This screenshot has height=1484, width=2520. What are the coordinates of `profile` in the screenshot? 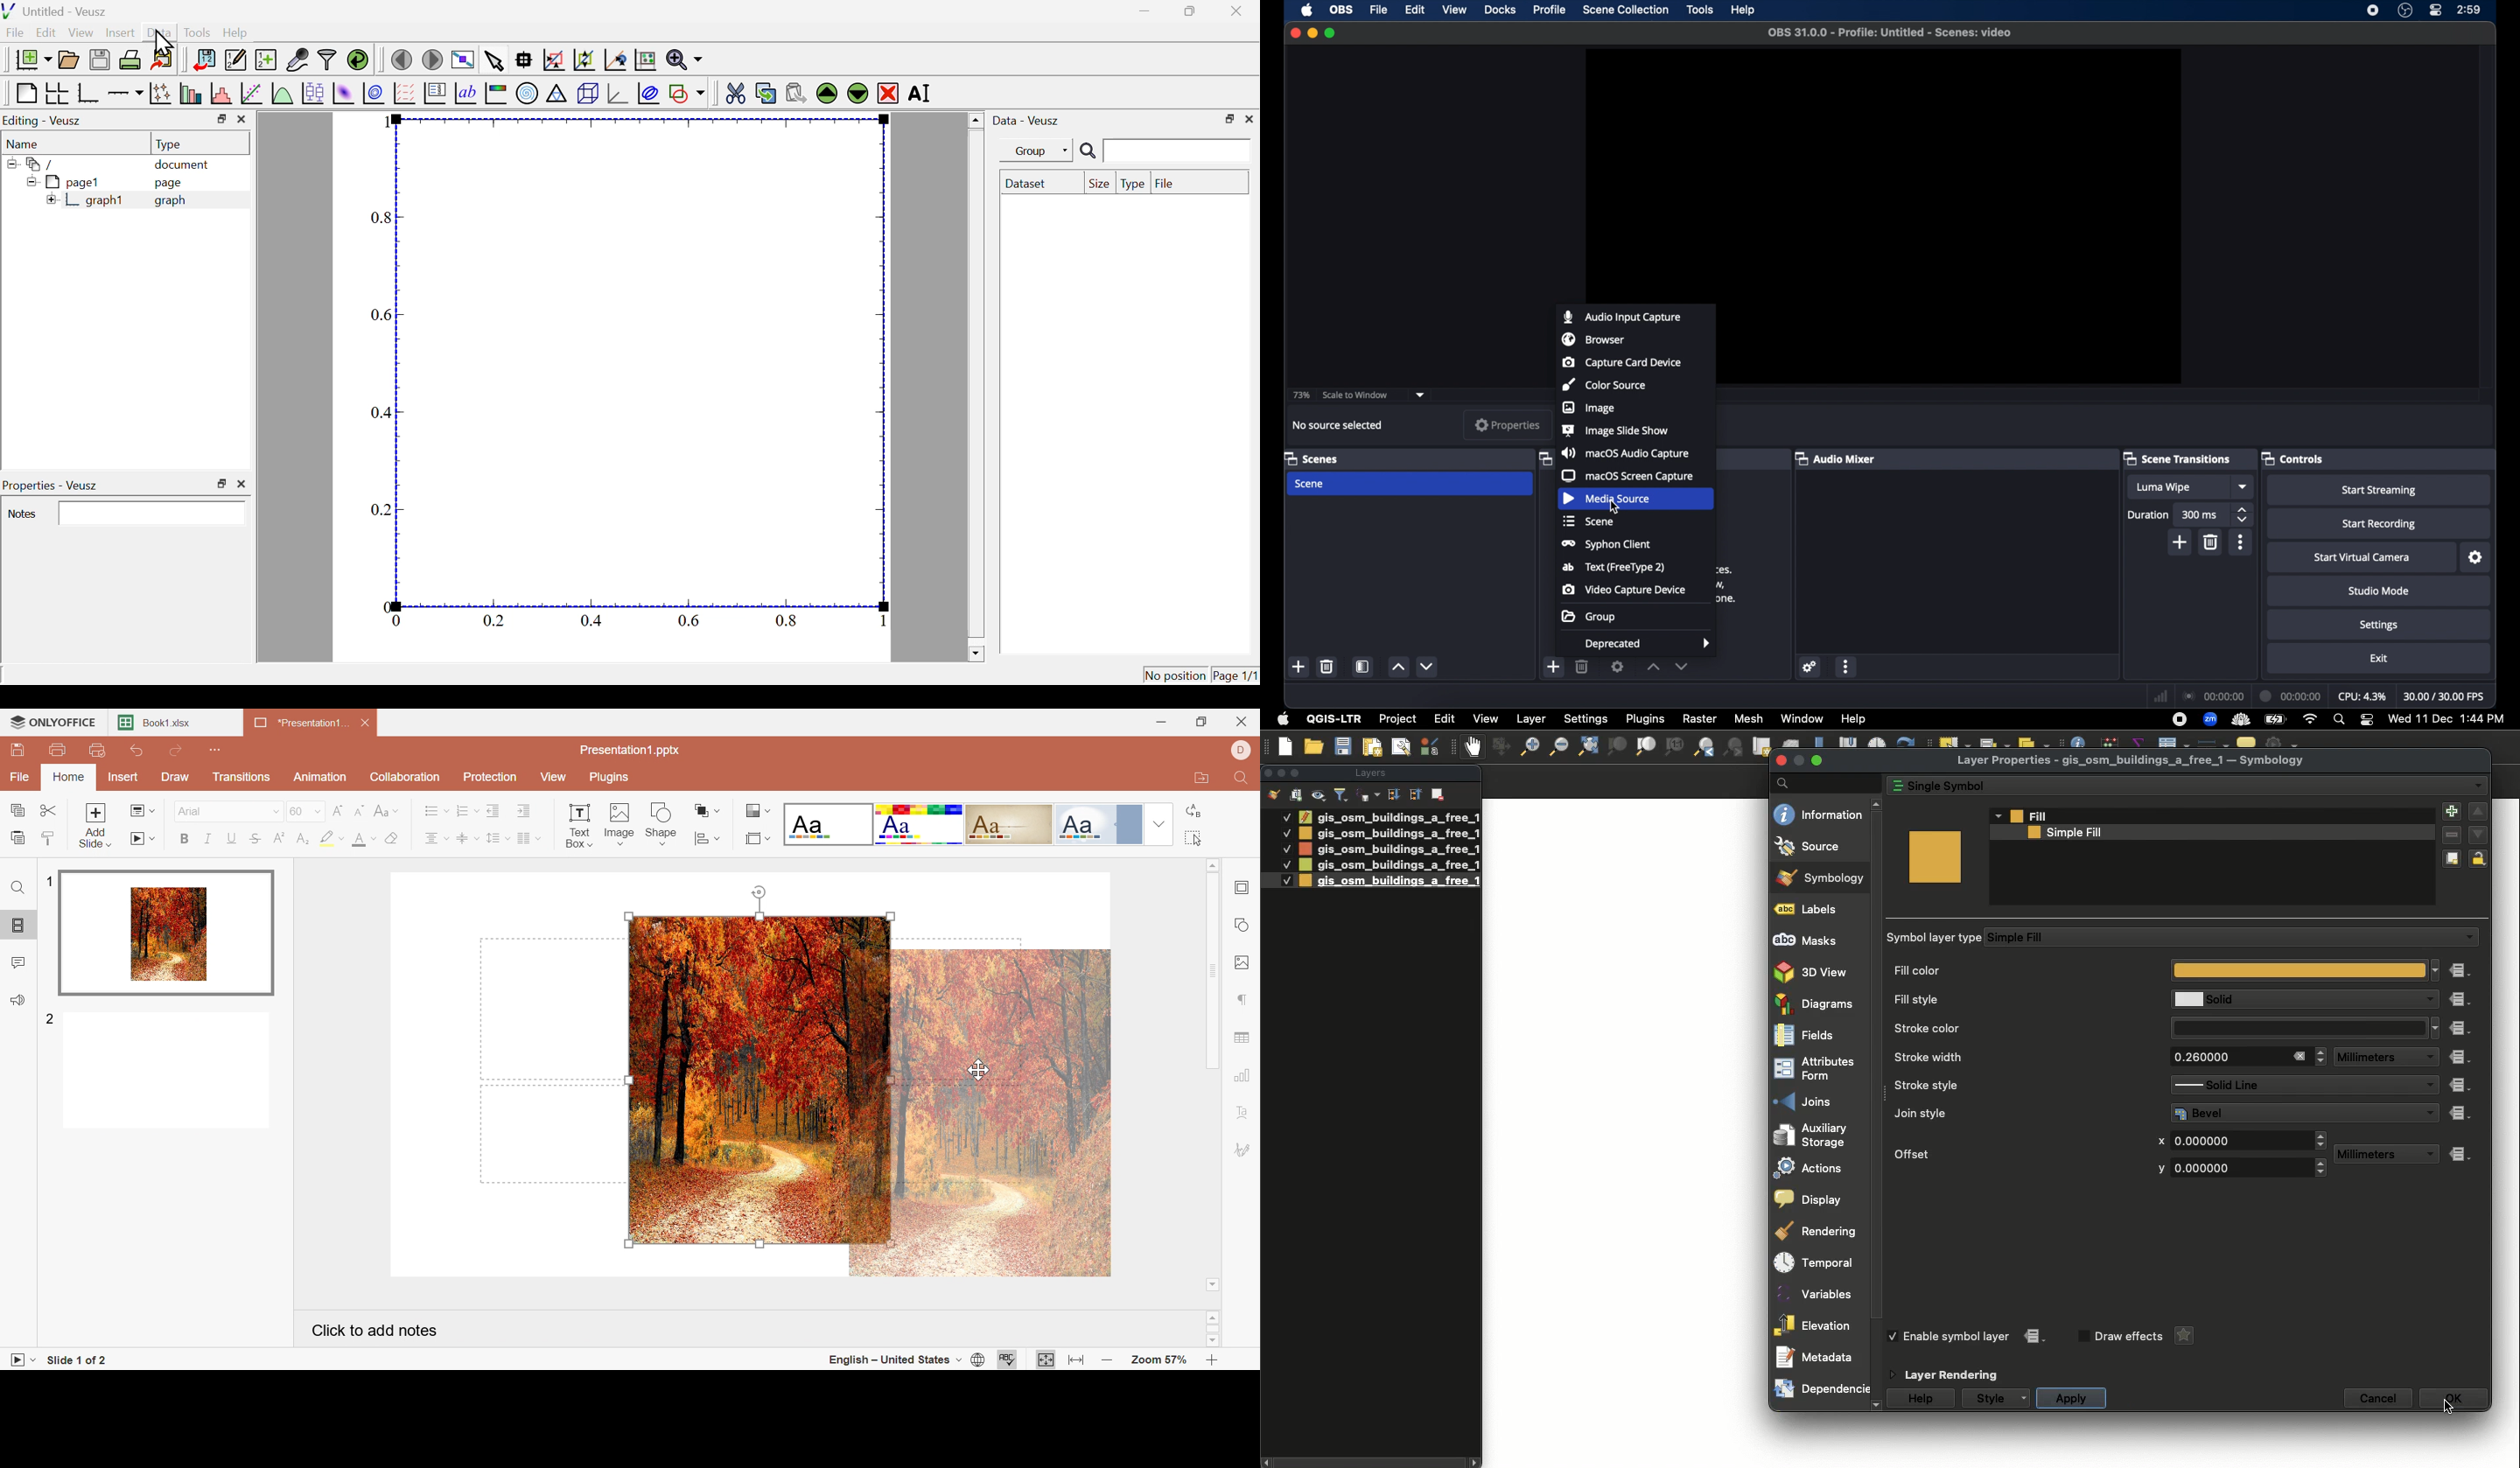 It's located at (1550, 9).